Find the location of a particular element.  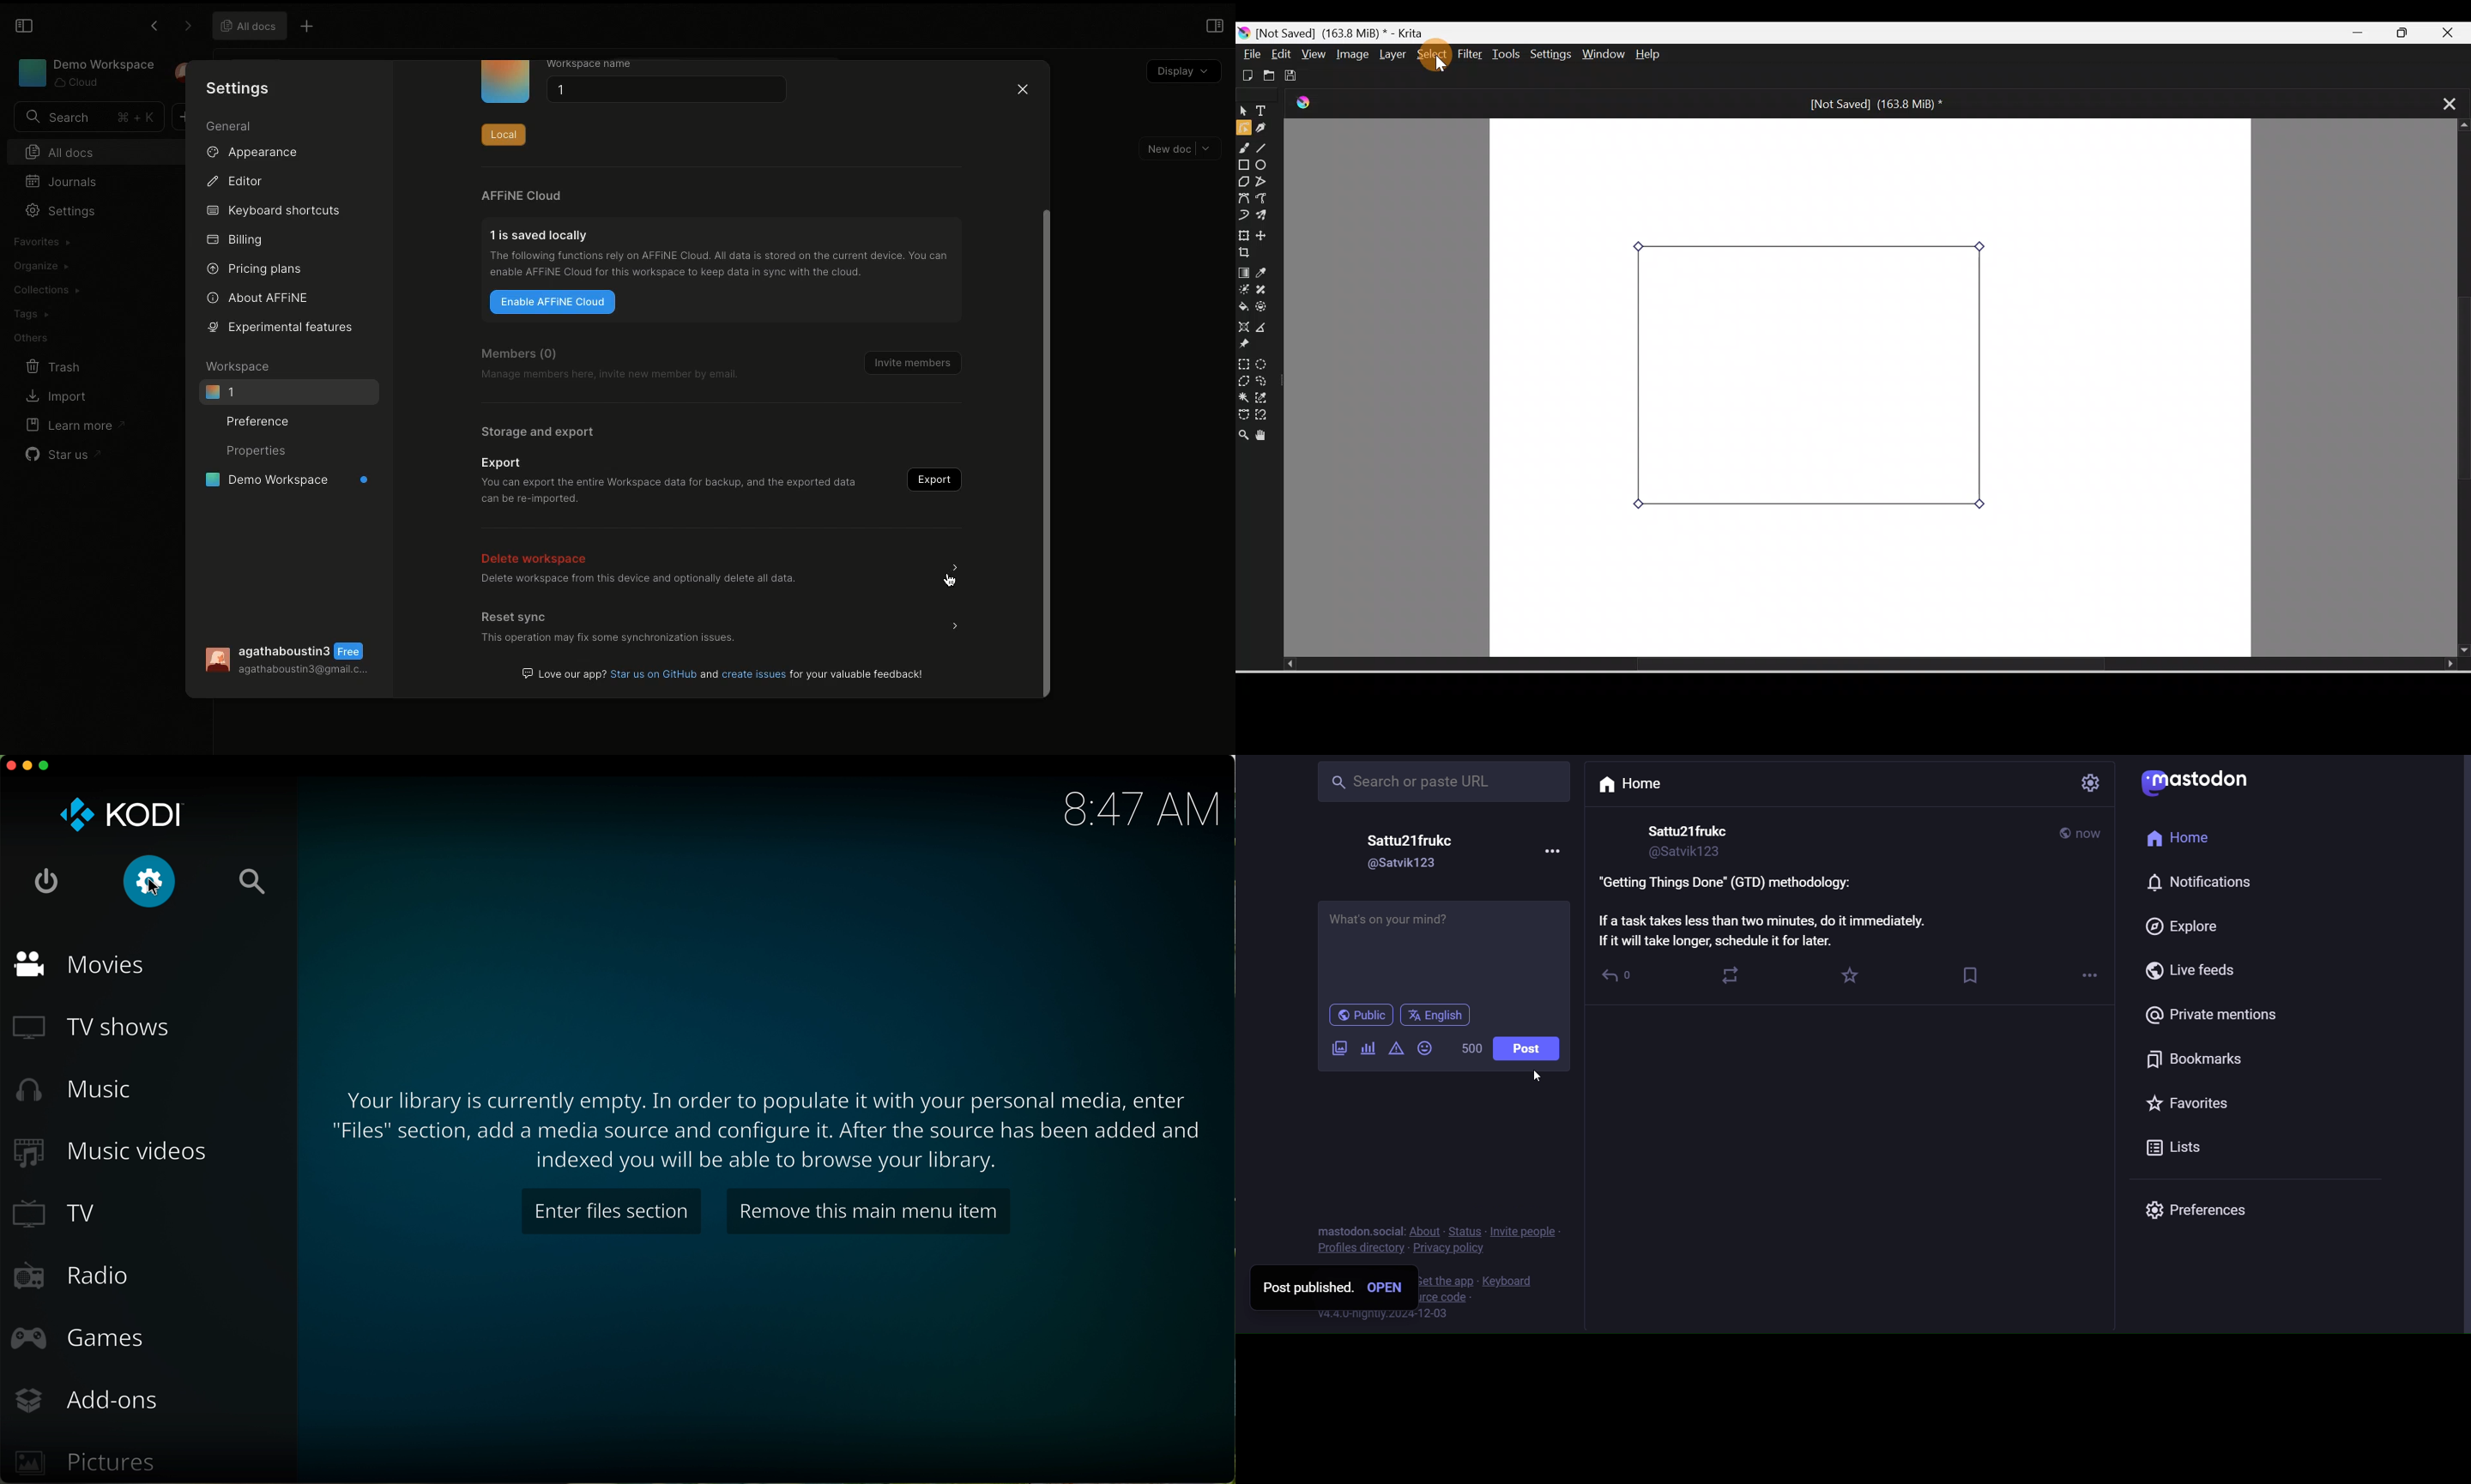

Favorites is located at coordinates (40, 242).